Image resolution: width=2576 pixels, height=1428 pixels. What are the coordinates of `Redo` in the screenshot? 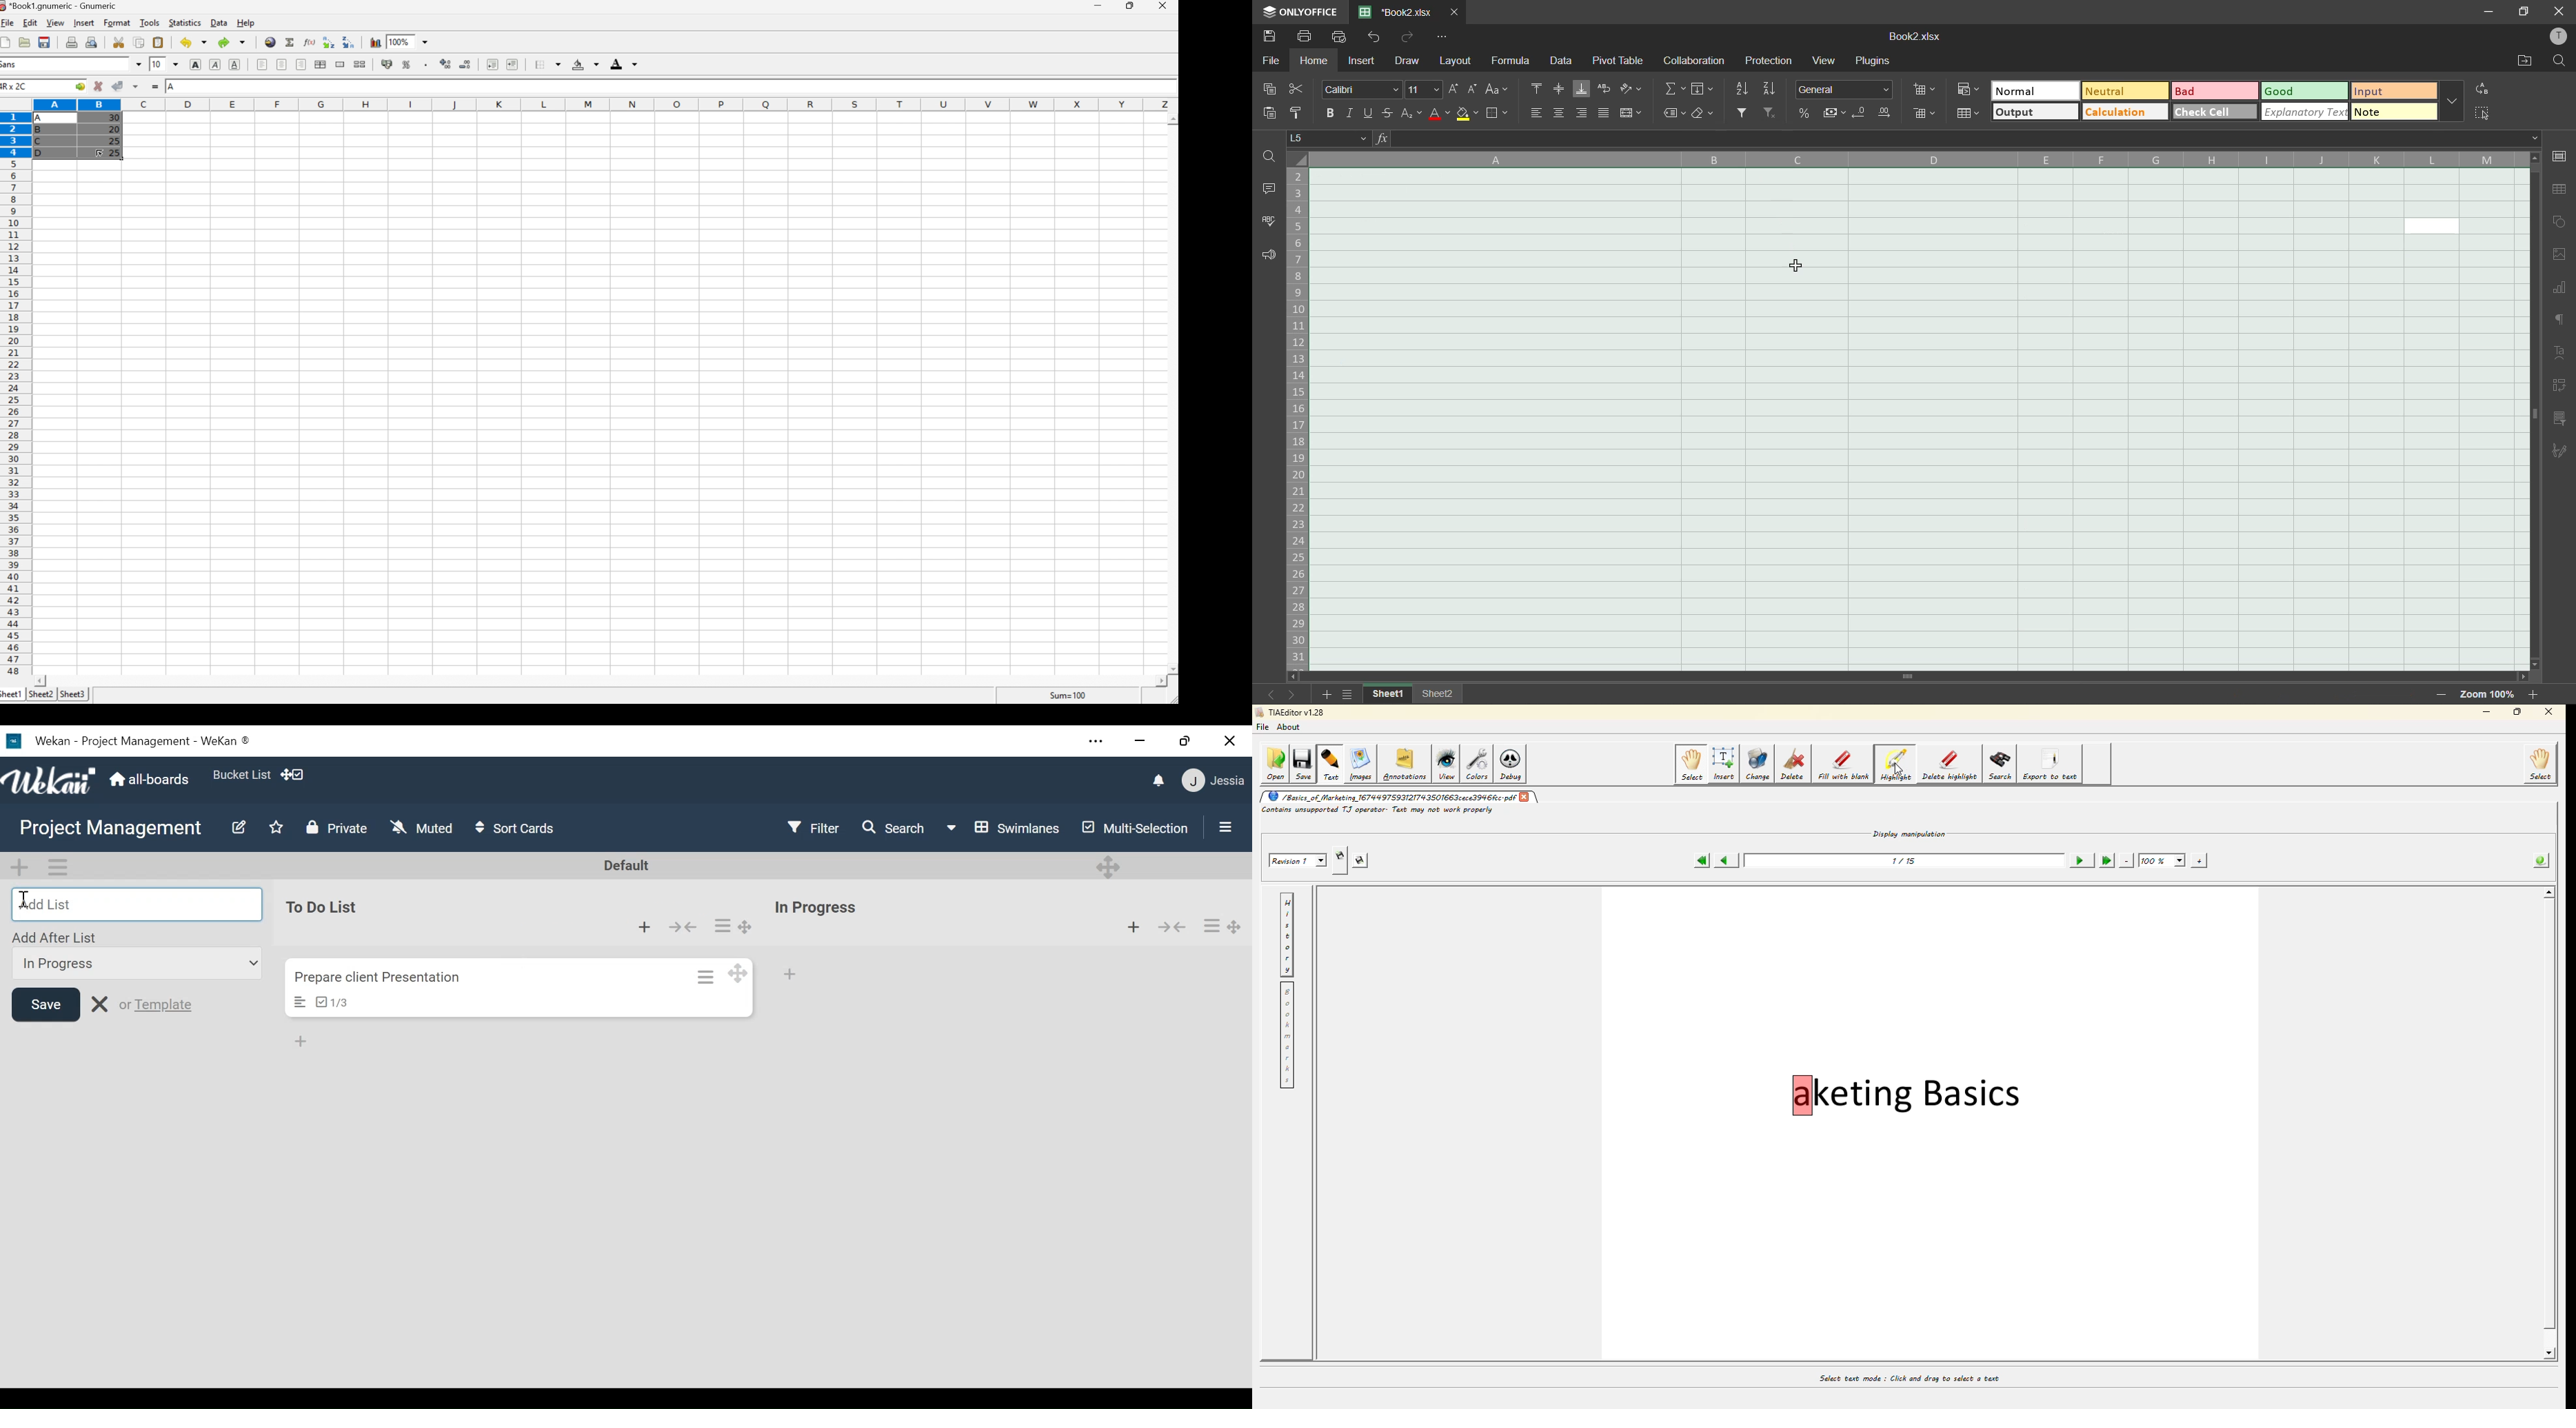 It's located at (231, 41).